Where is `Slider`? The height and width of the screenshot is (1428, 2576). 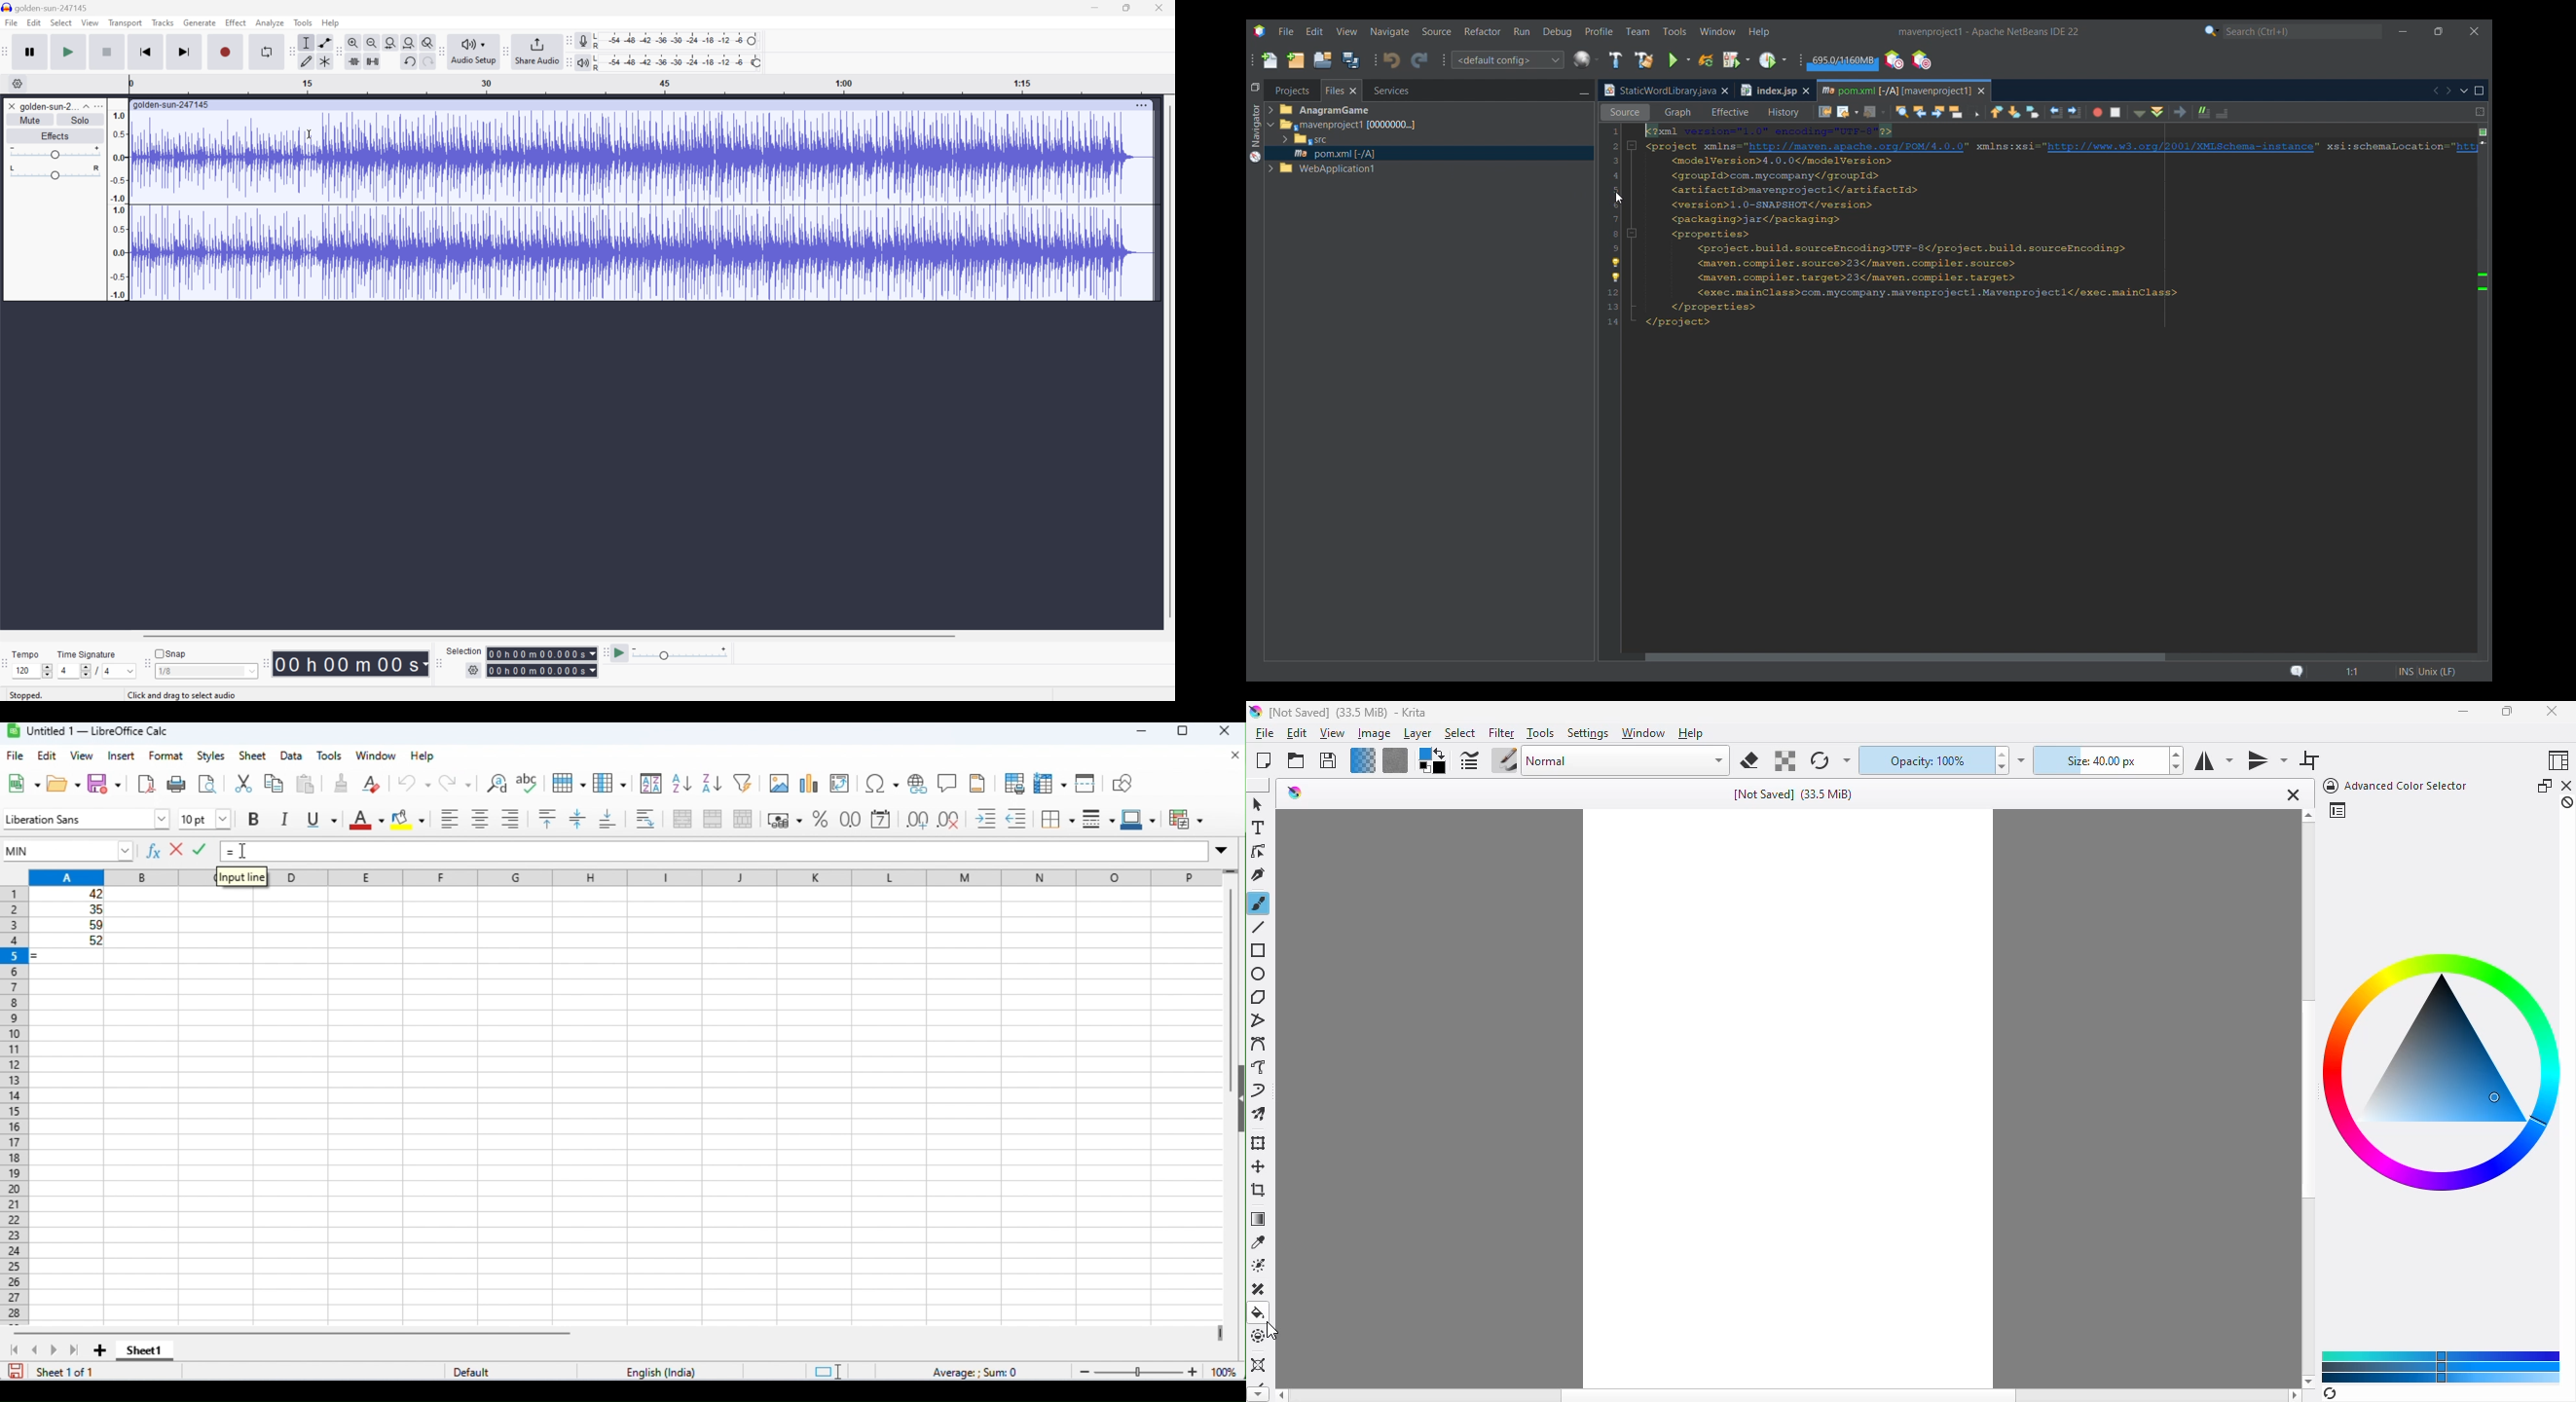
Slider is located at coordinates (54, 173).